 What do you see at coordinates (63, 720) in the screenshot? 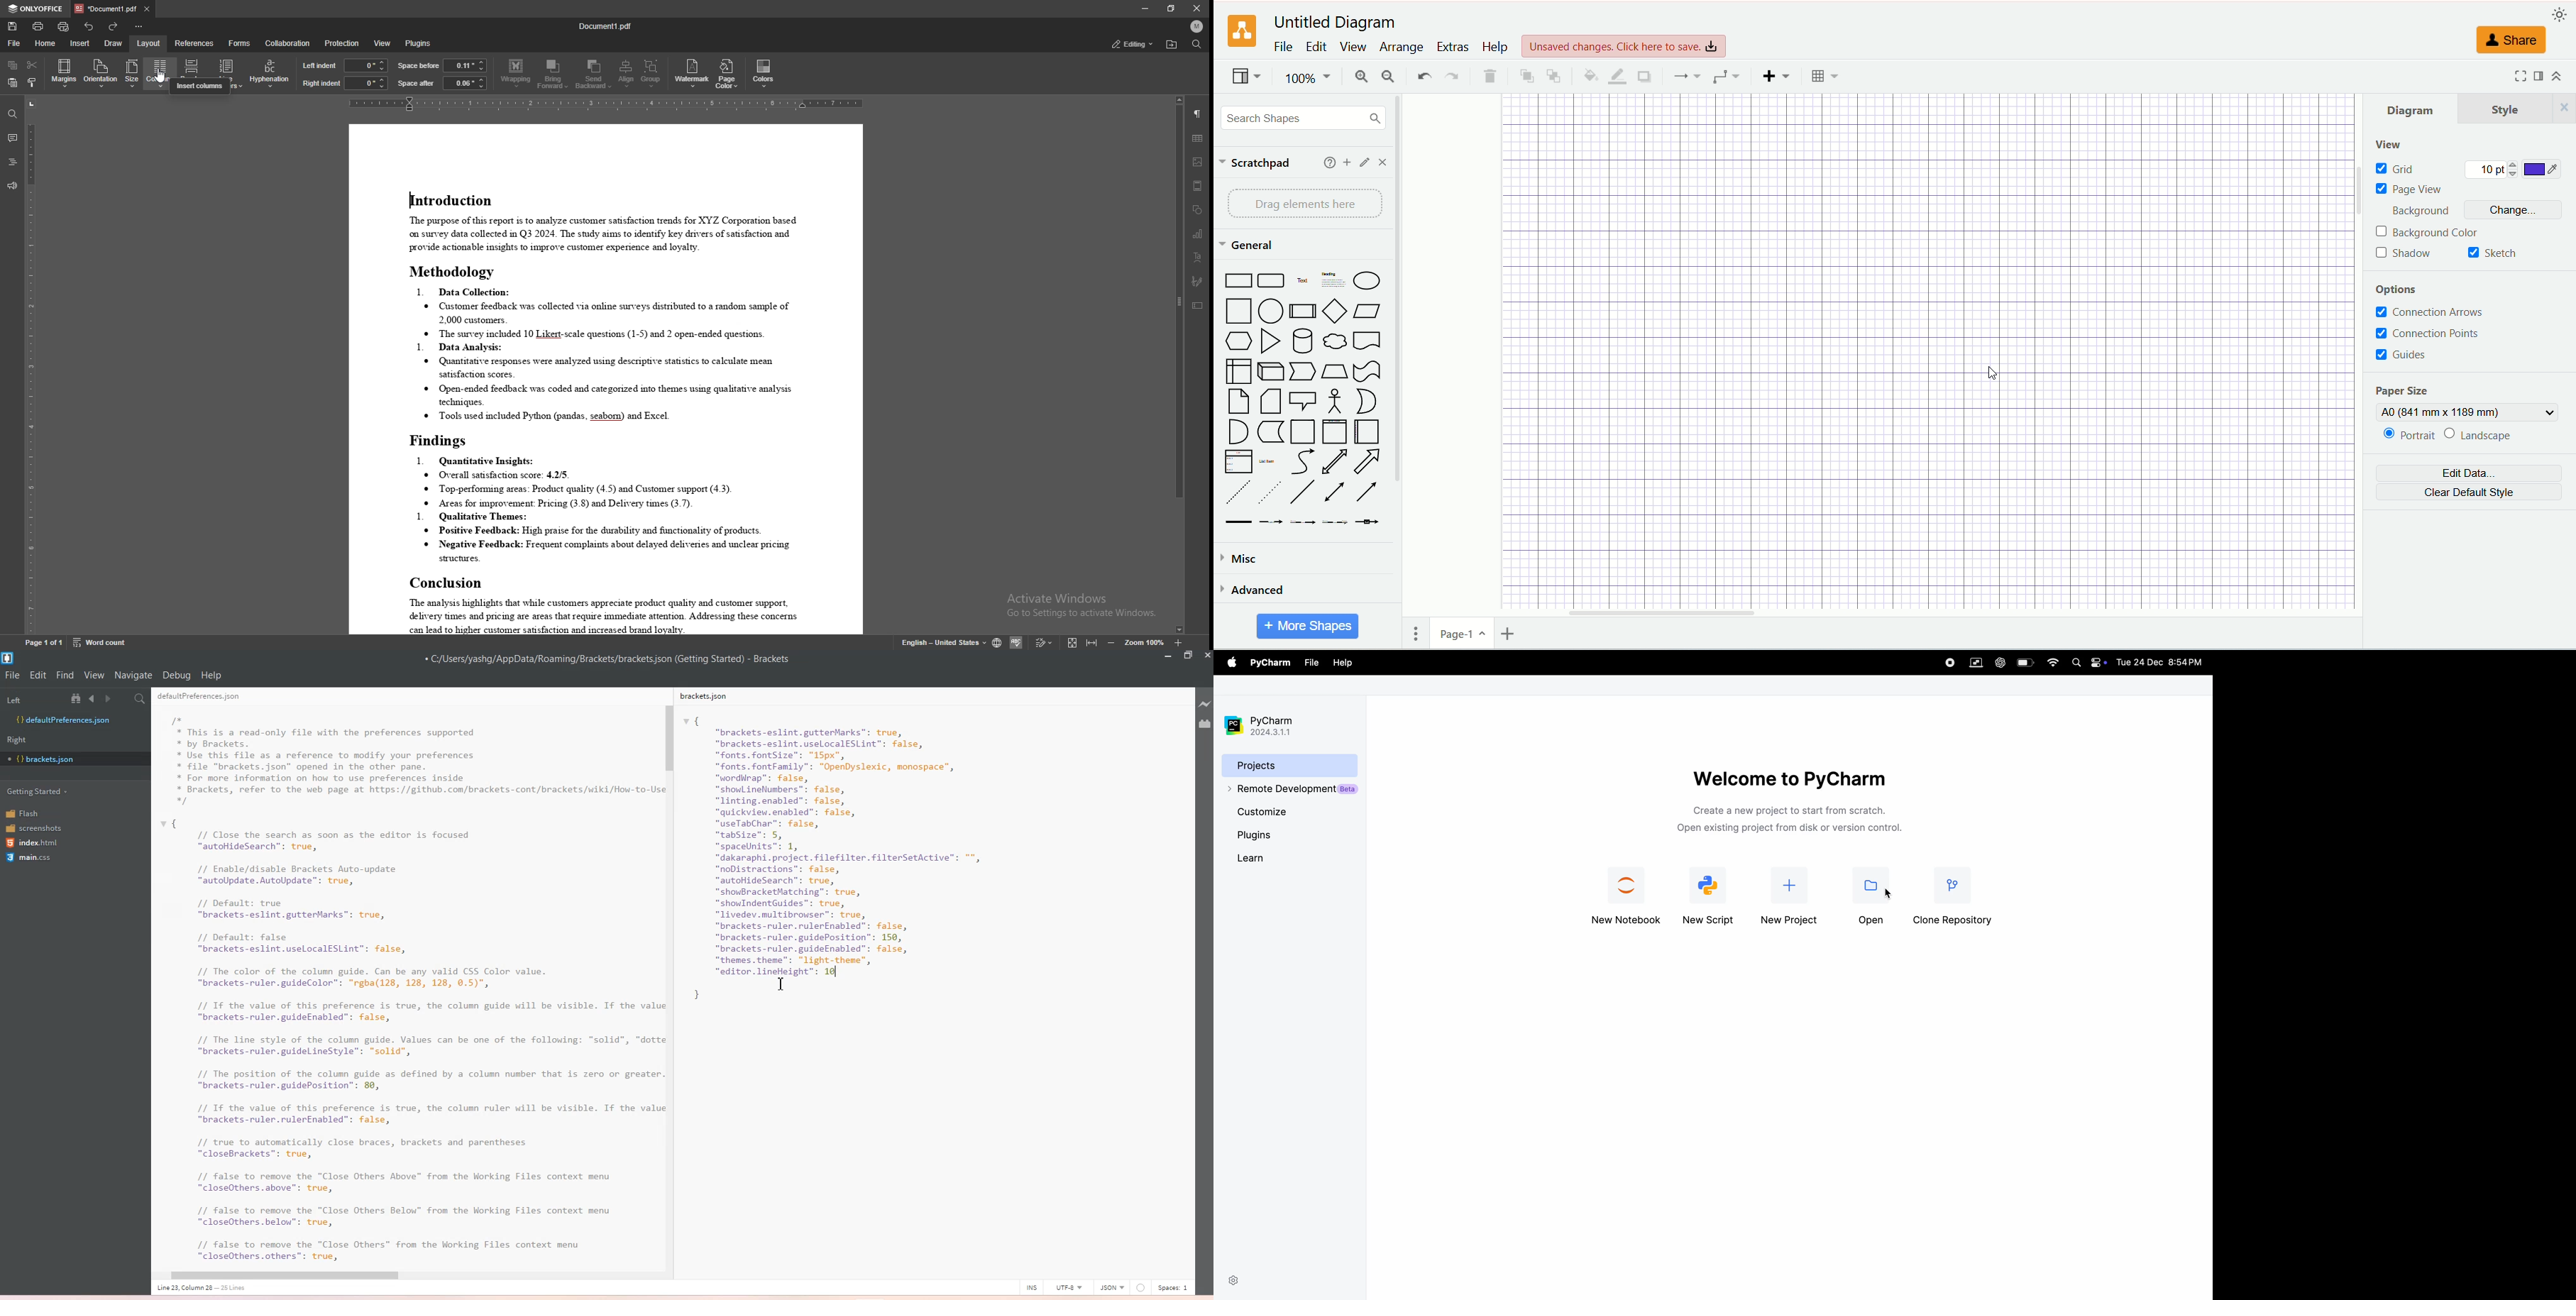
I see `Default Preferences.json` at bounding box center [63, 720].